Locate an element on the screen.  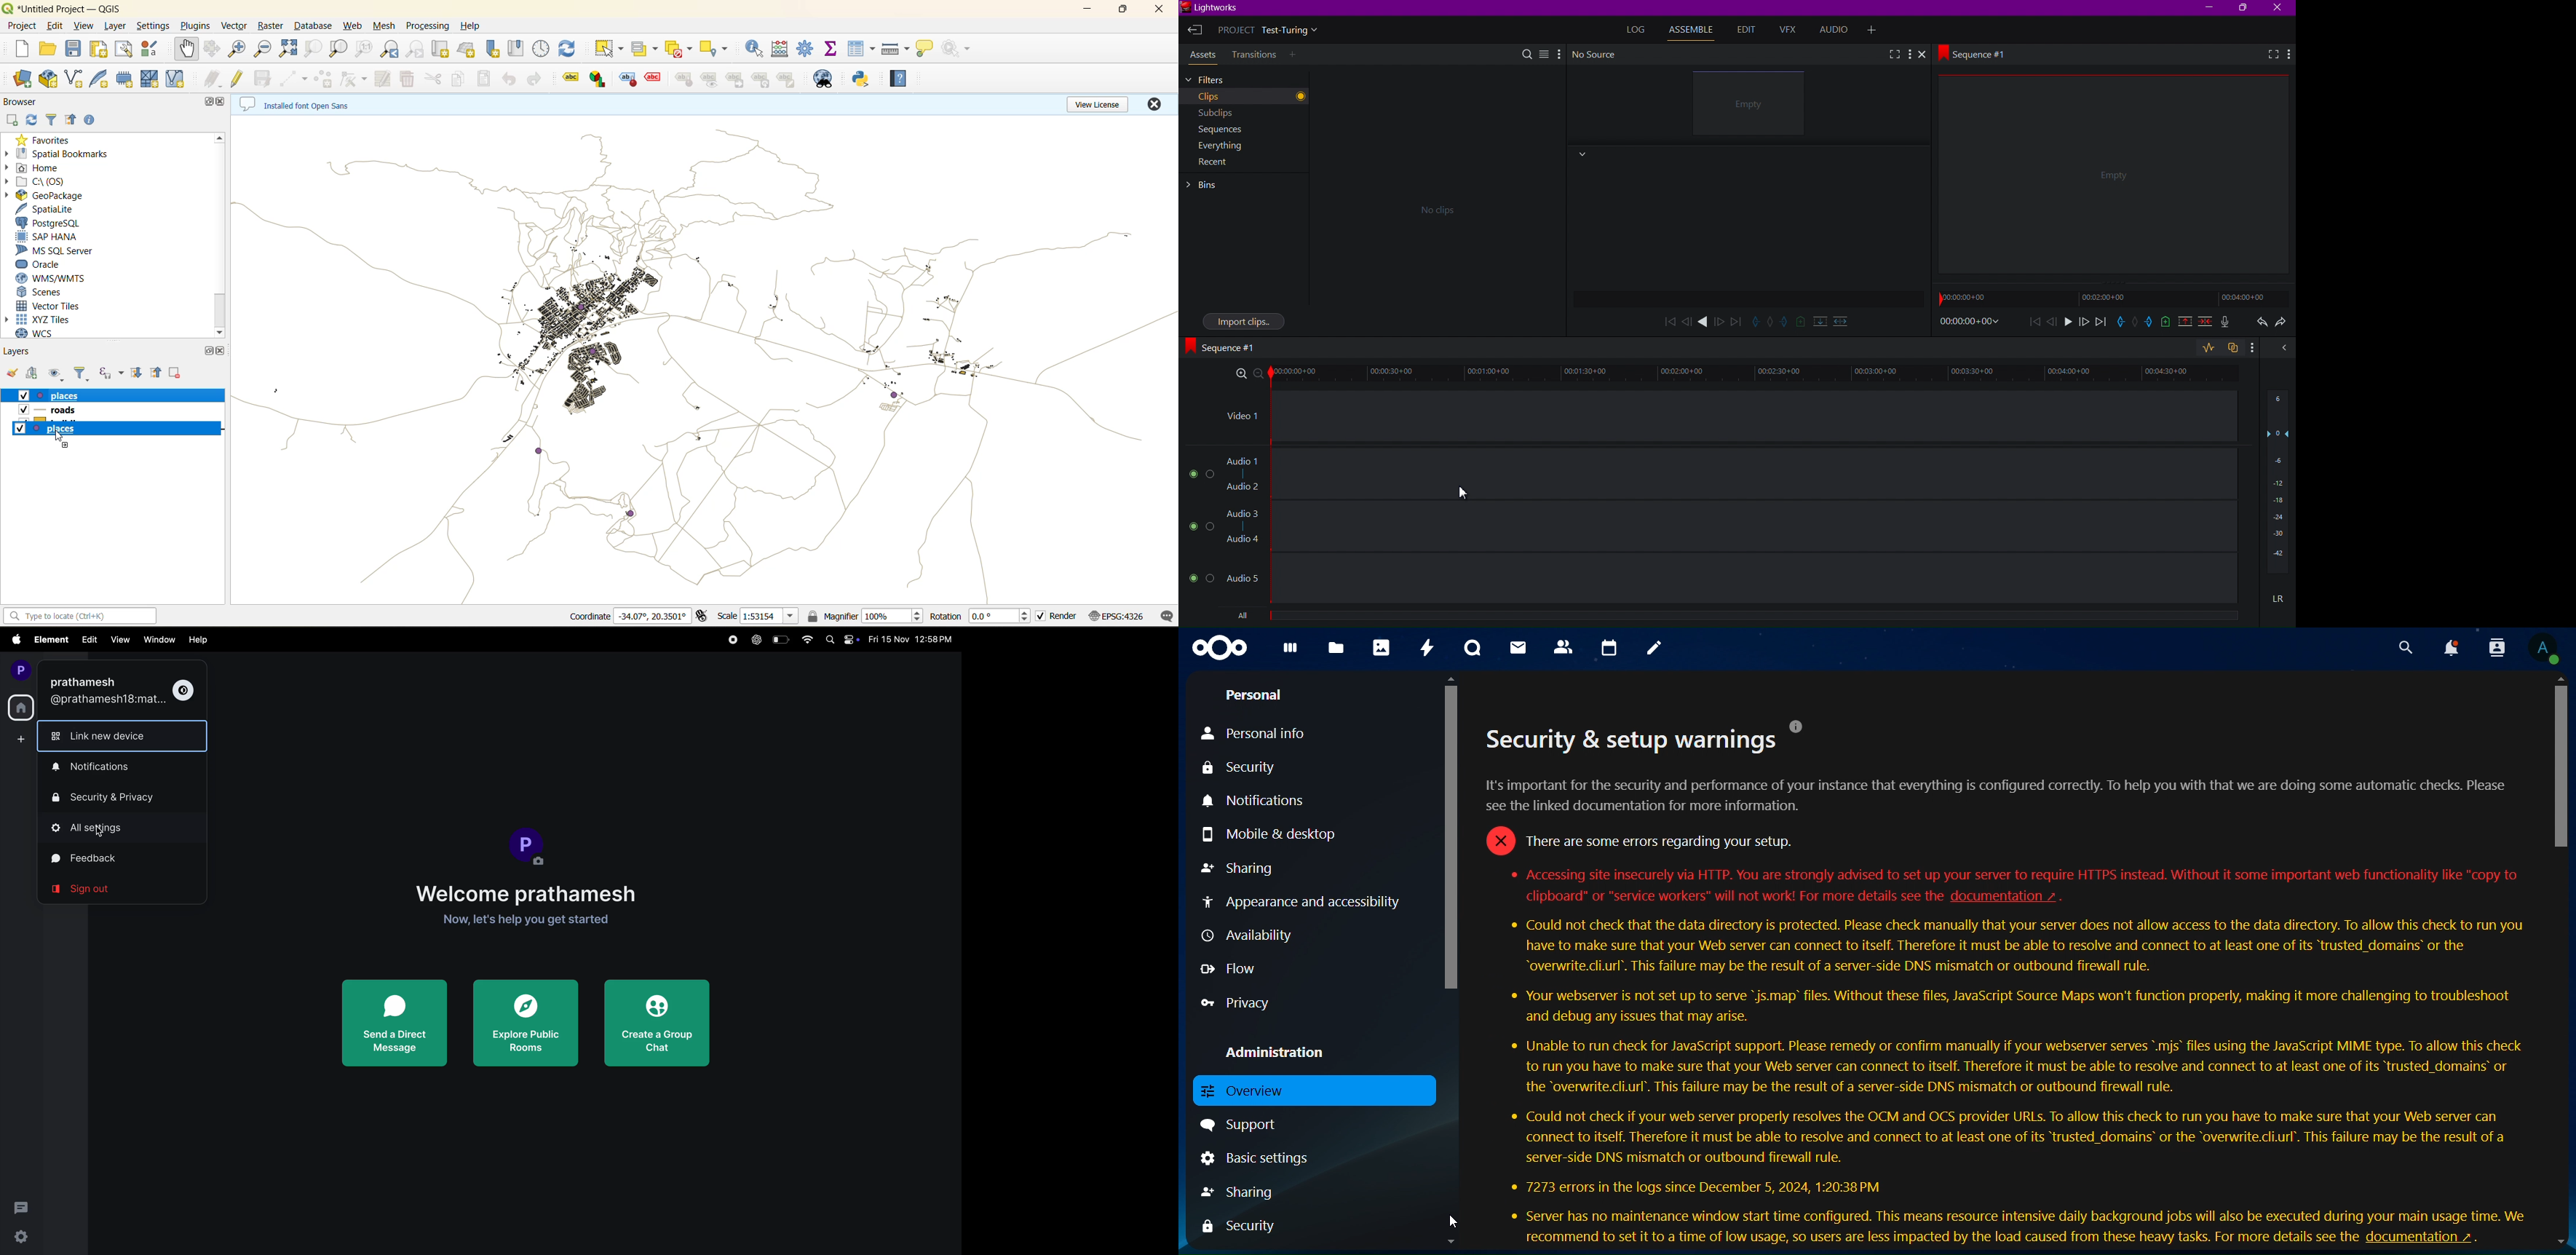
postgre sql is located at coordinates (54, 222).